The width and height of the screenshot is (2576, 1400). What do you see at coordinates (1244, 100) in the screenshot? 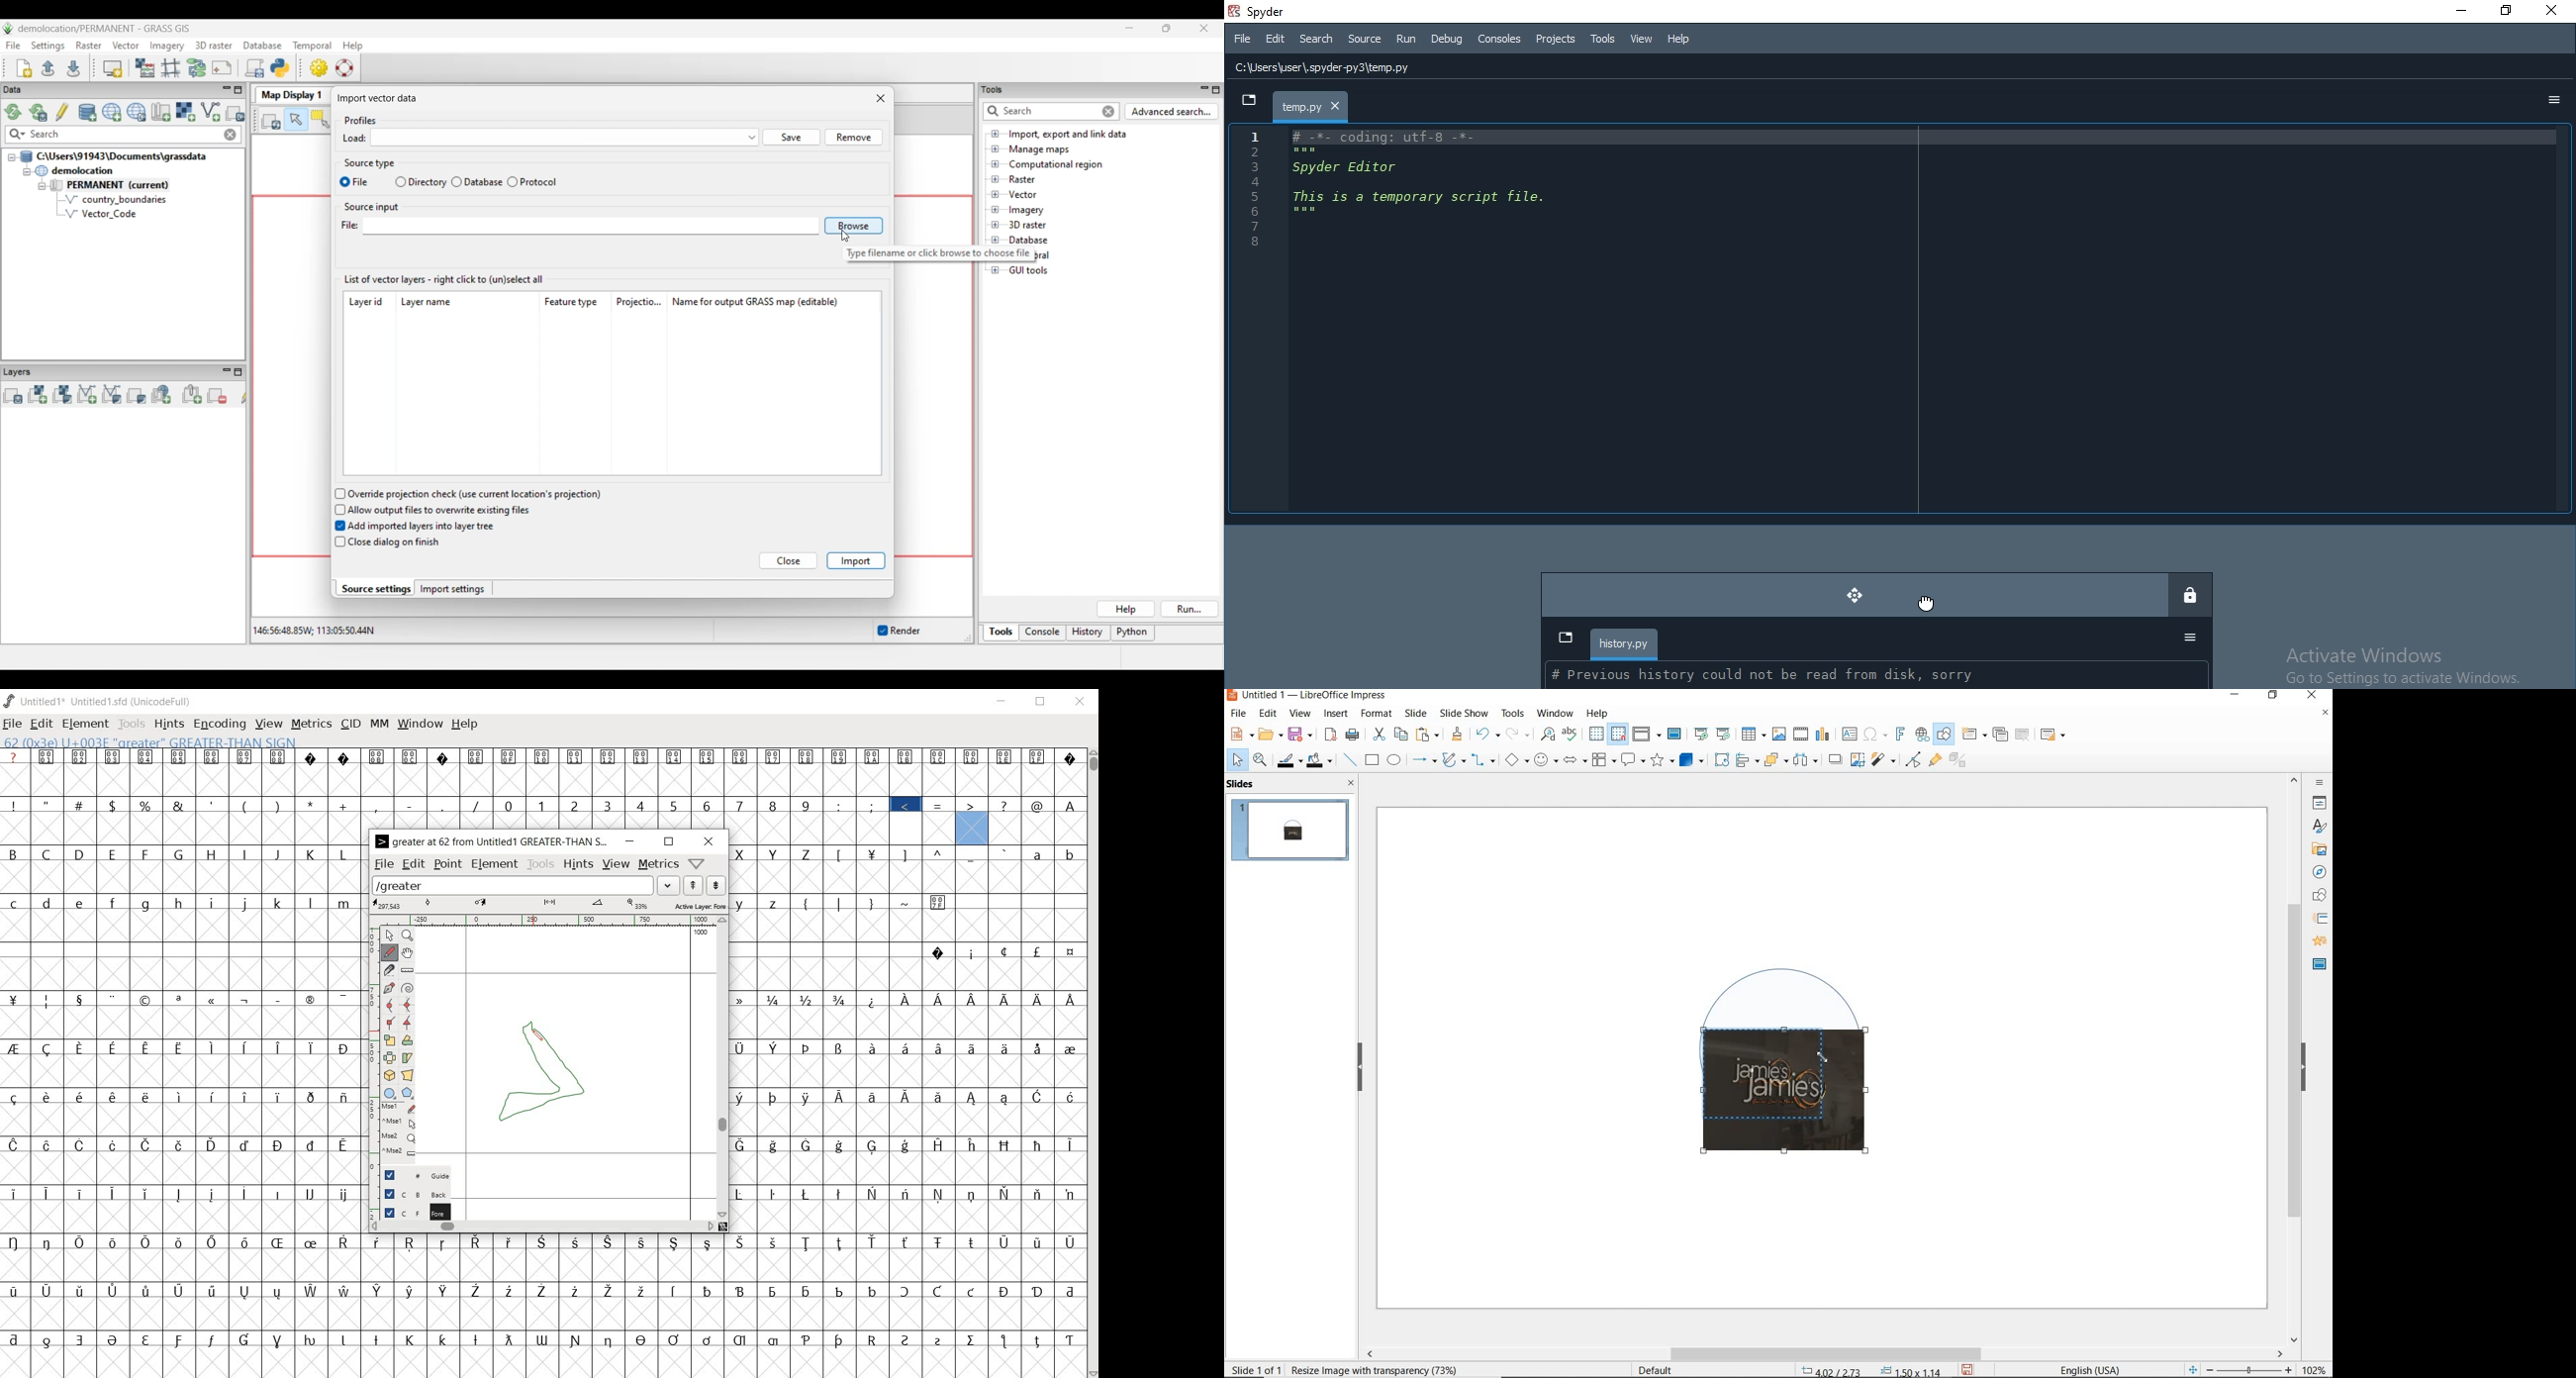
I see `dropdown` at bounding box center [1244, 100].